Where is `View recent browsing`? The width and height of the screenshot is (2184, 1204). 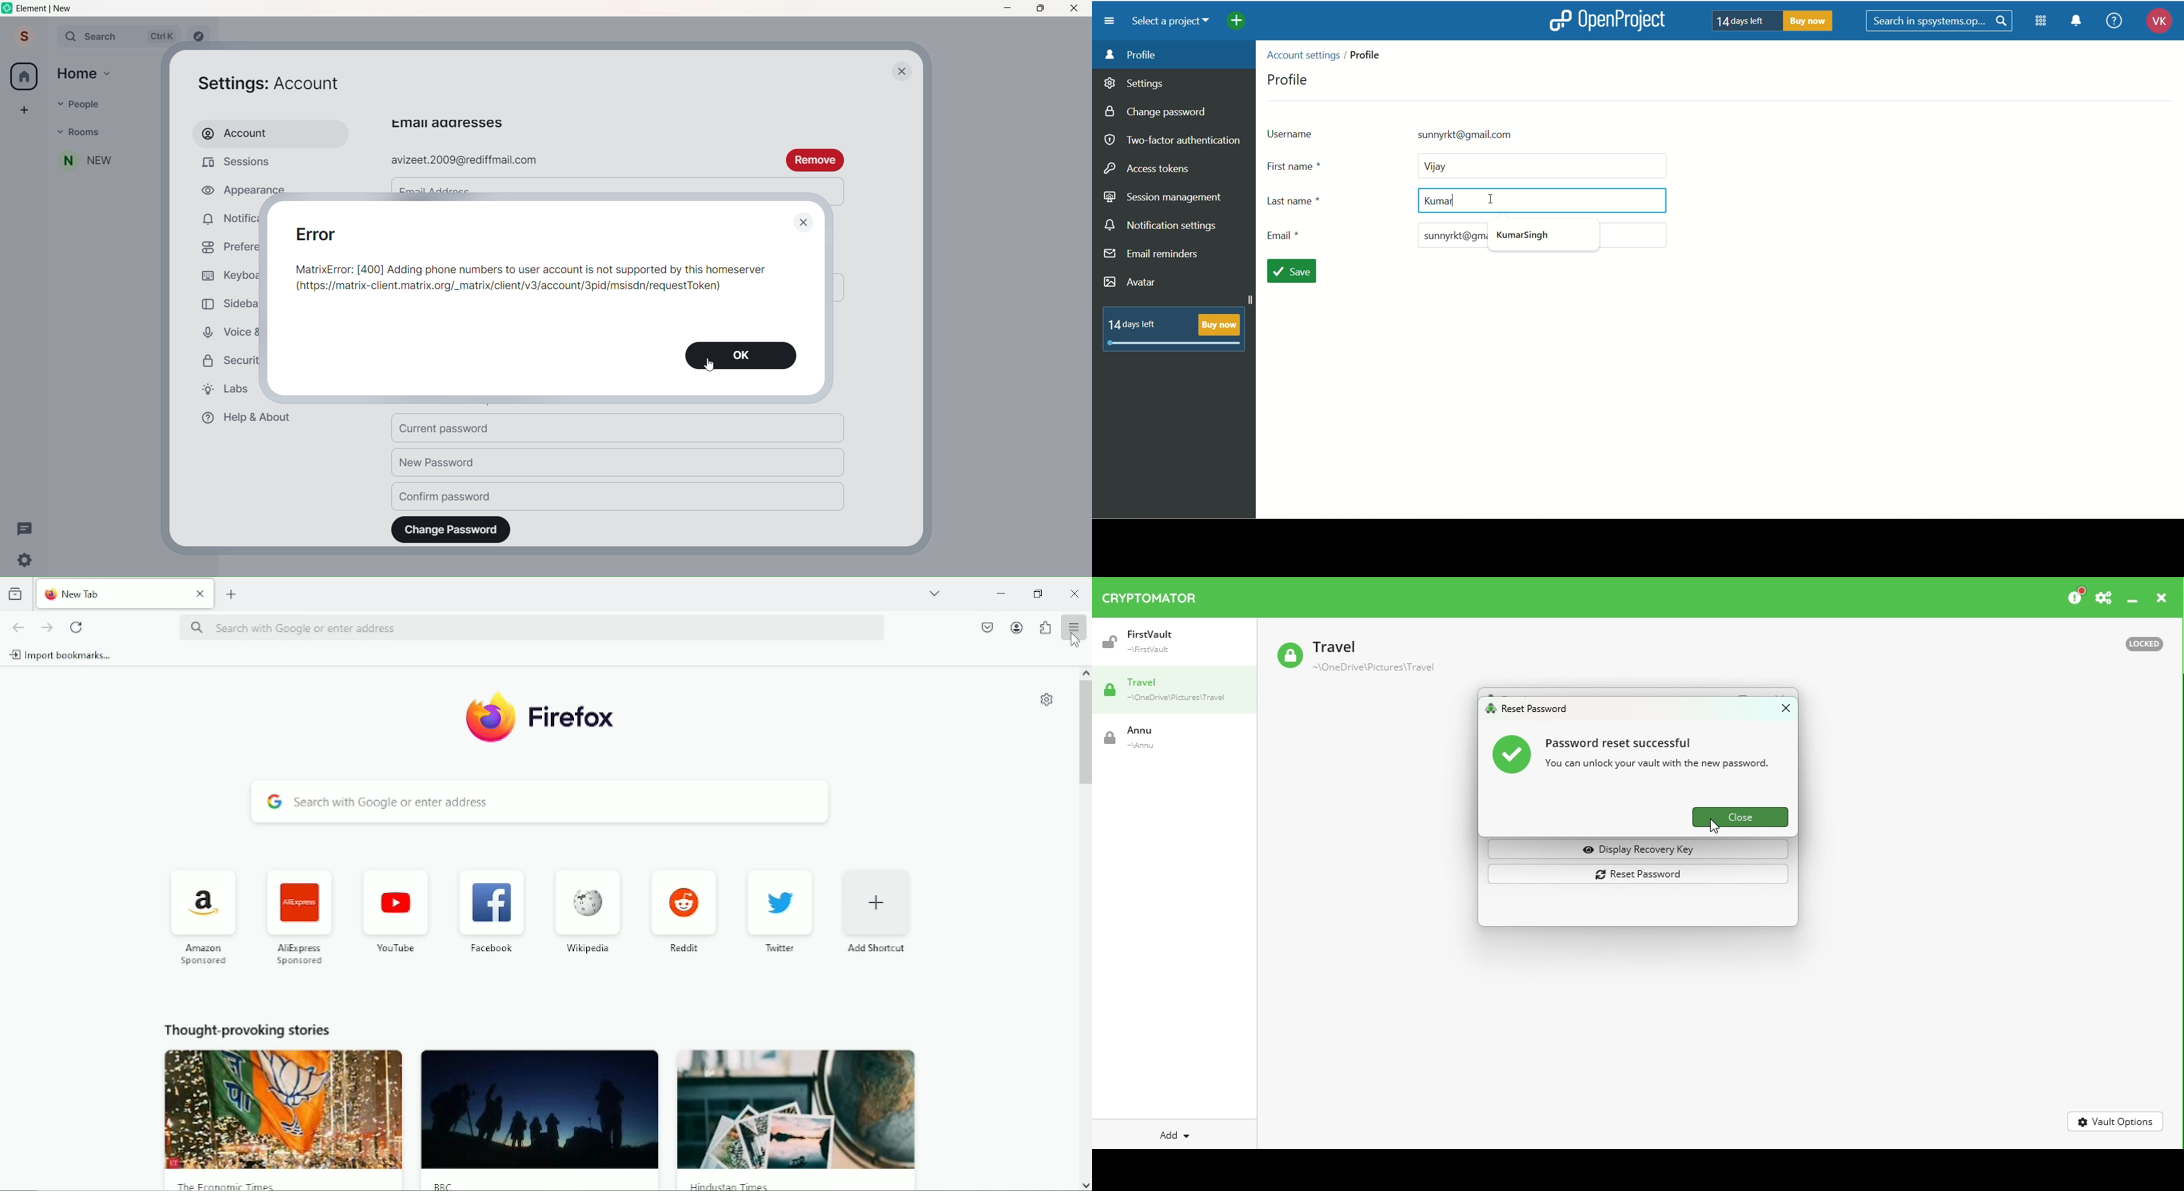
View recent browsing is located at coordinates (14, 594).